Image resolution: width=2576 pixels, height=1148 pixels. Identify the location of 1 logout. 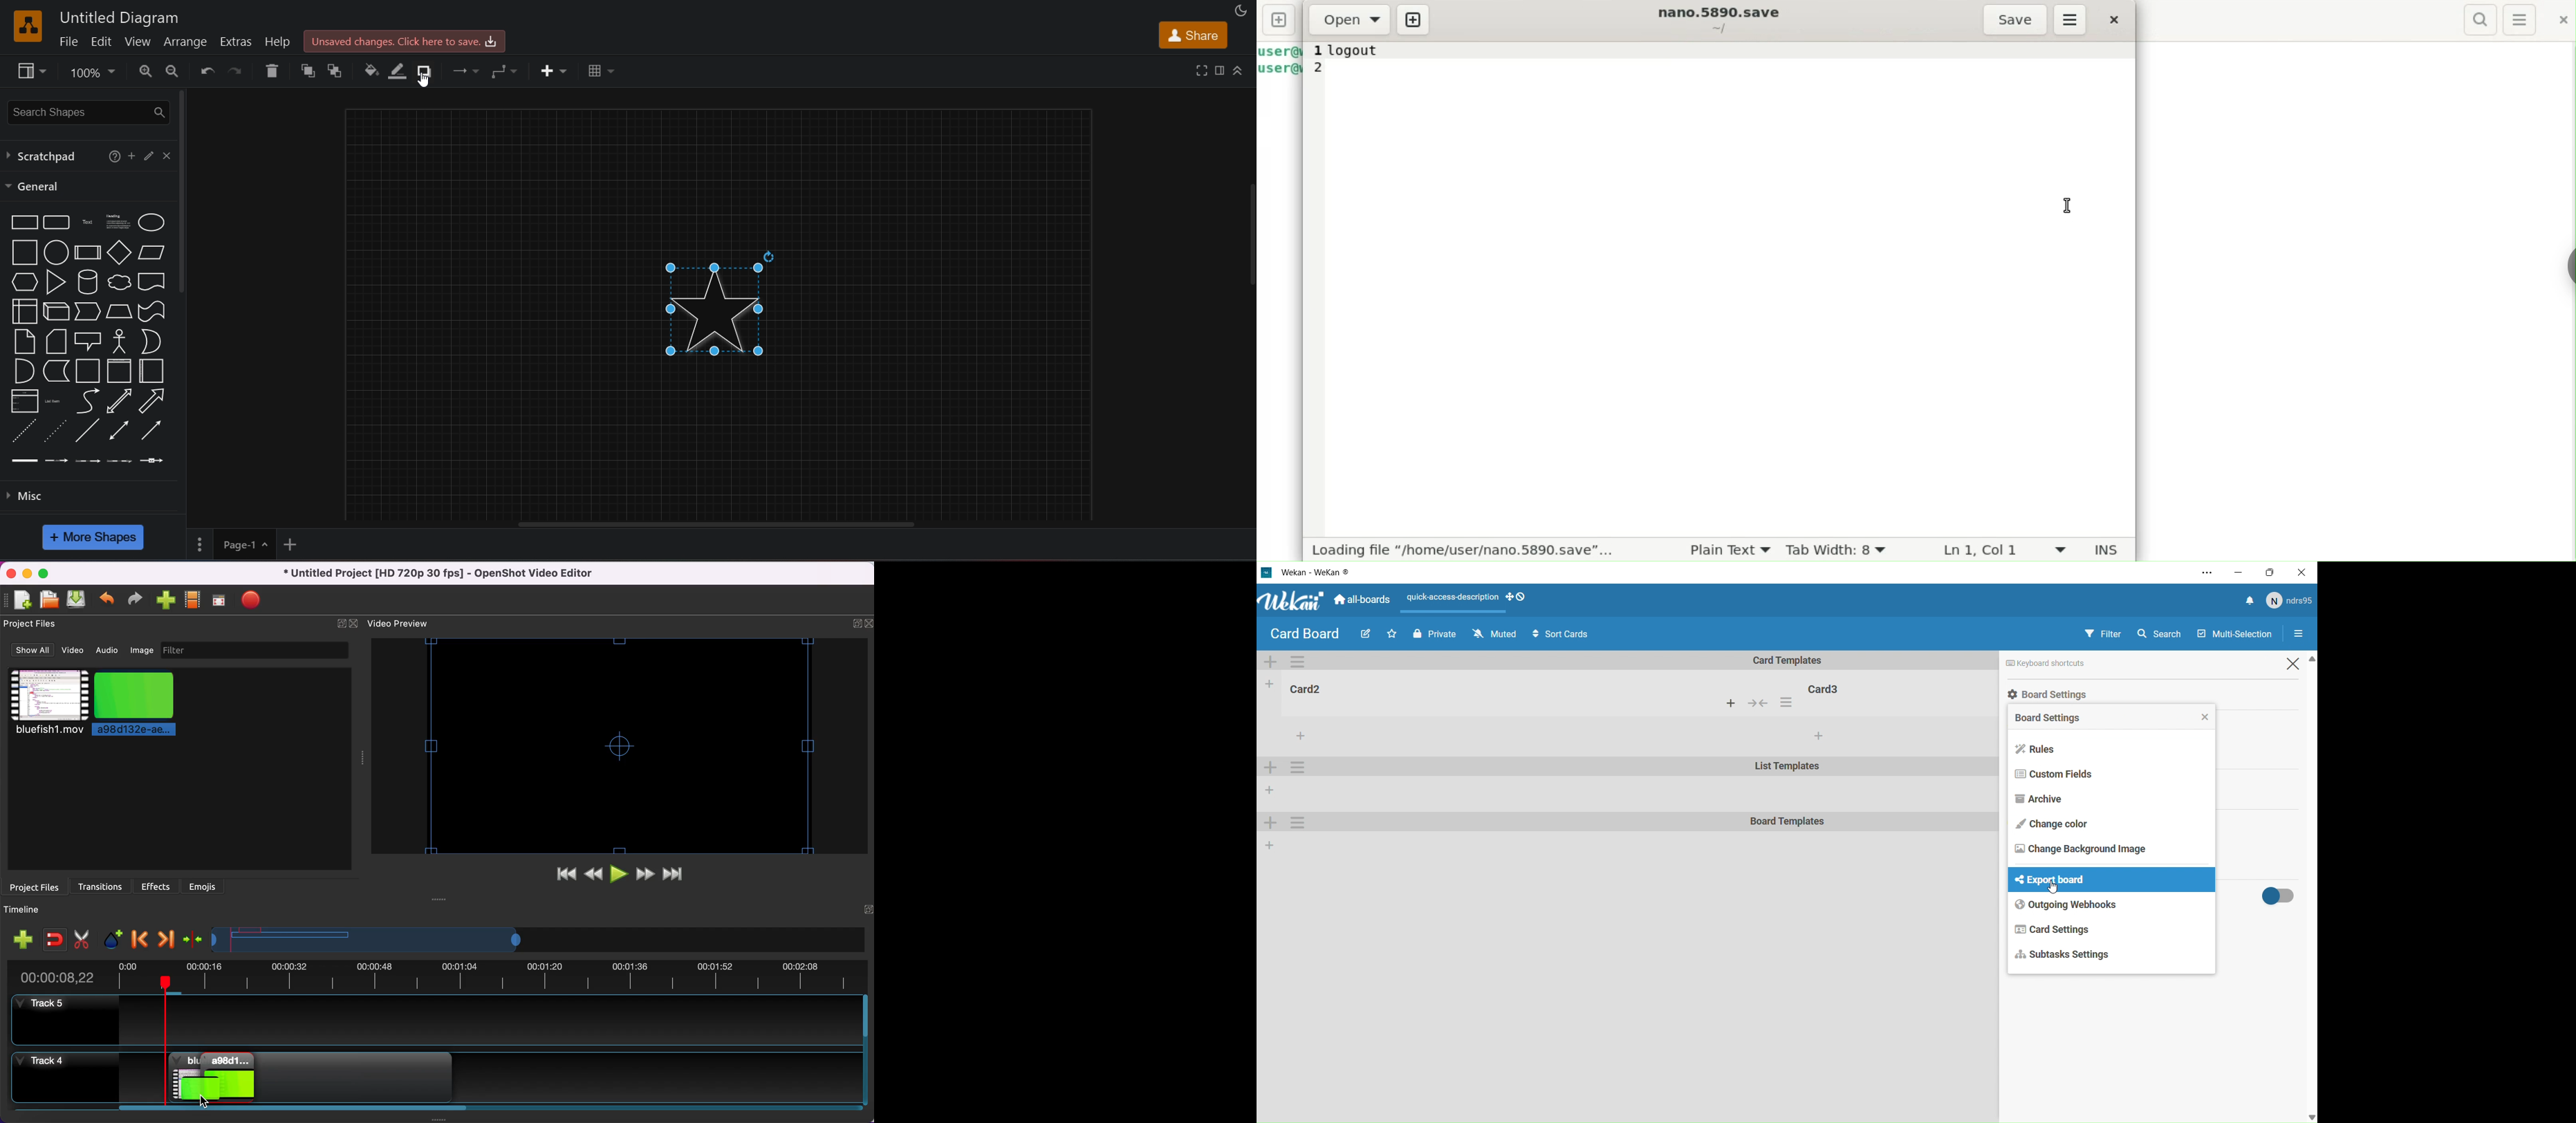
(1349, 50).